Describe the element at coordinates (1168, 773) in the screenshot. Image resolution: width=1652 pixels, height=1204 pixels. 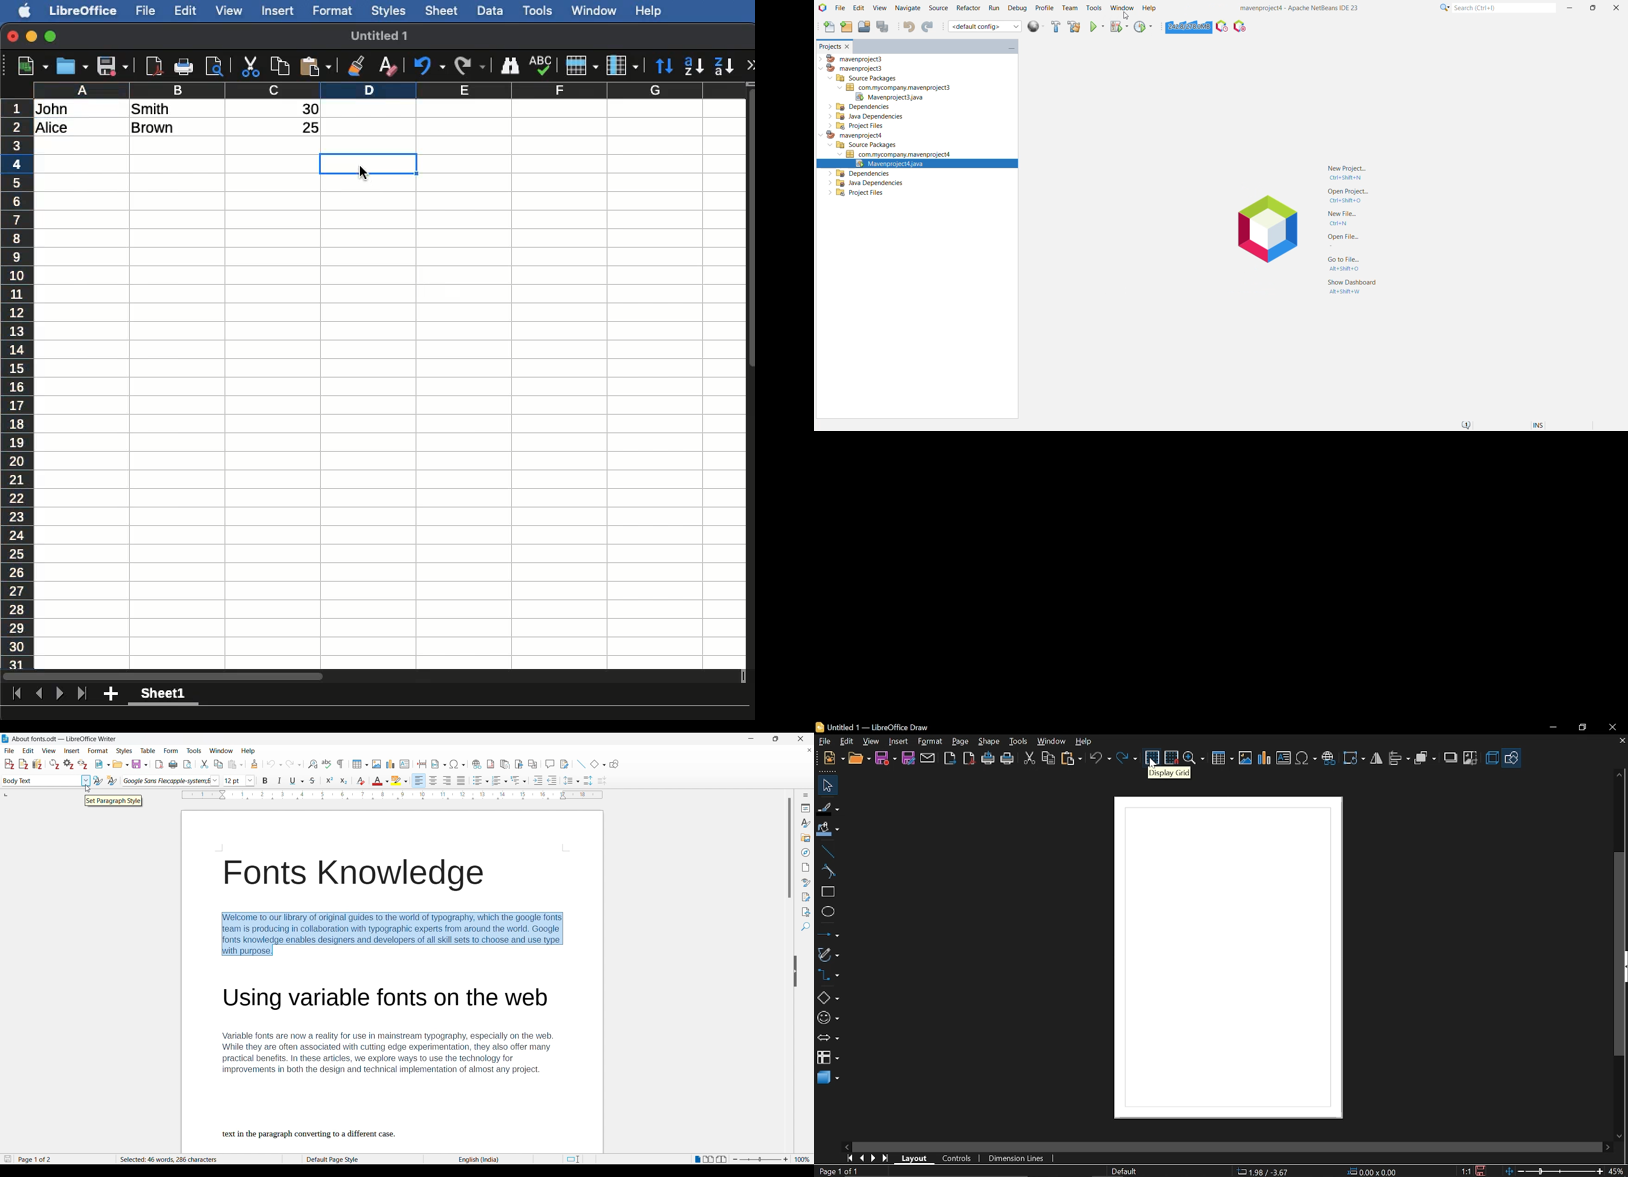
I see `Display grid` at that location.